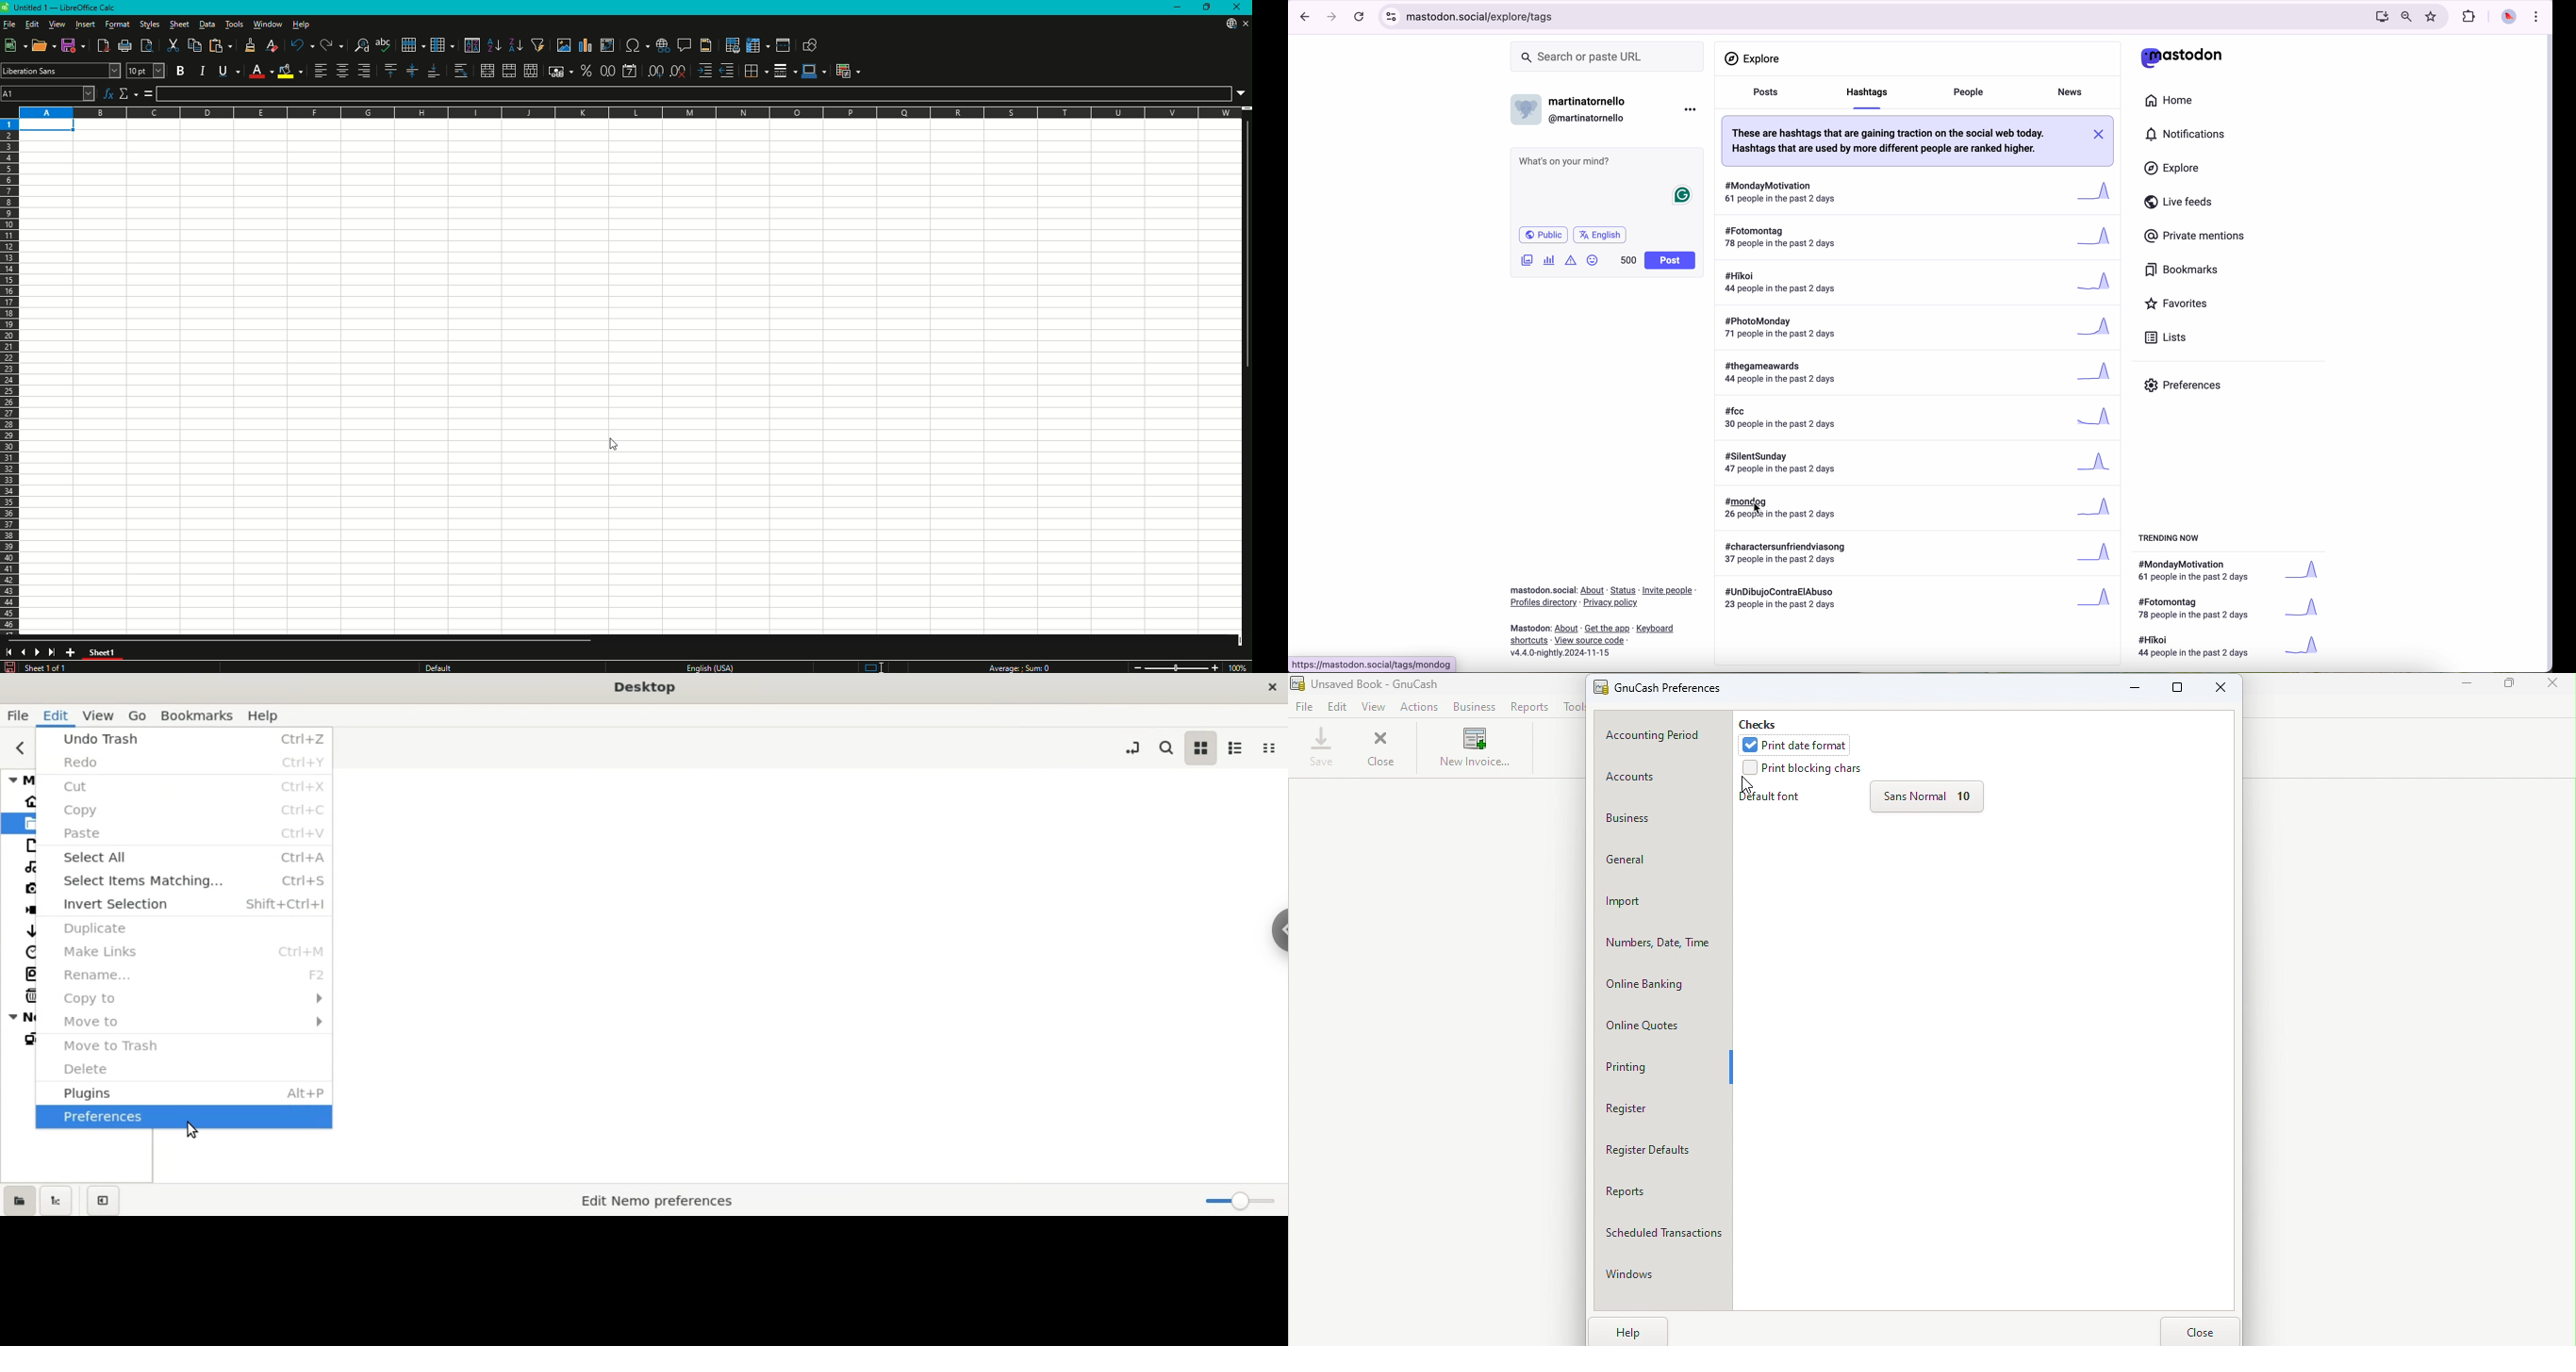 This screenshot has height=1372, width=2576. Describe the element at coordinates (1665, 1196) in the screenshot. I see `Reports` at that location.